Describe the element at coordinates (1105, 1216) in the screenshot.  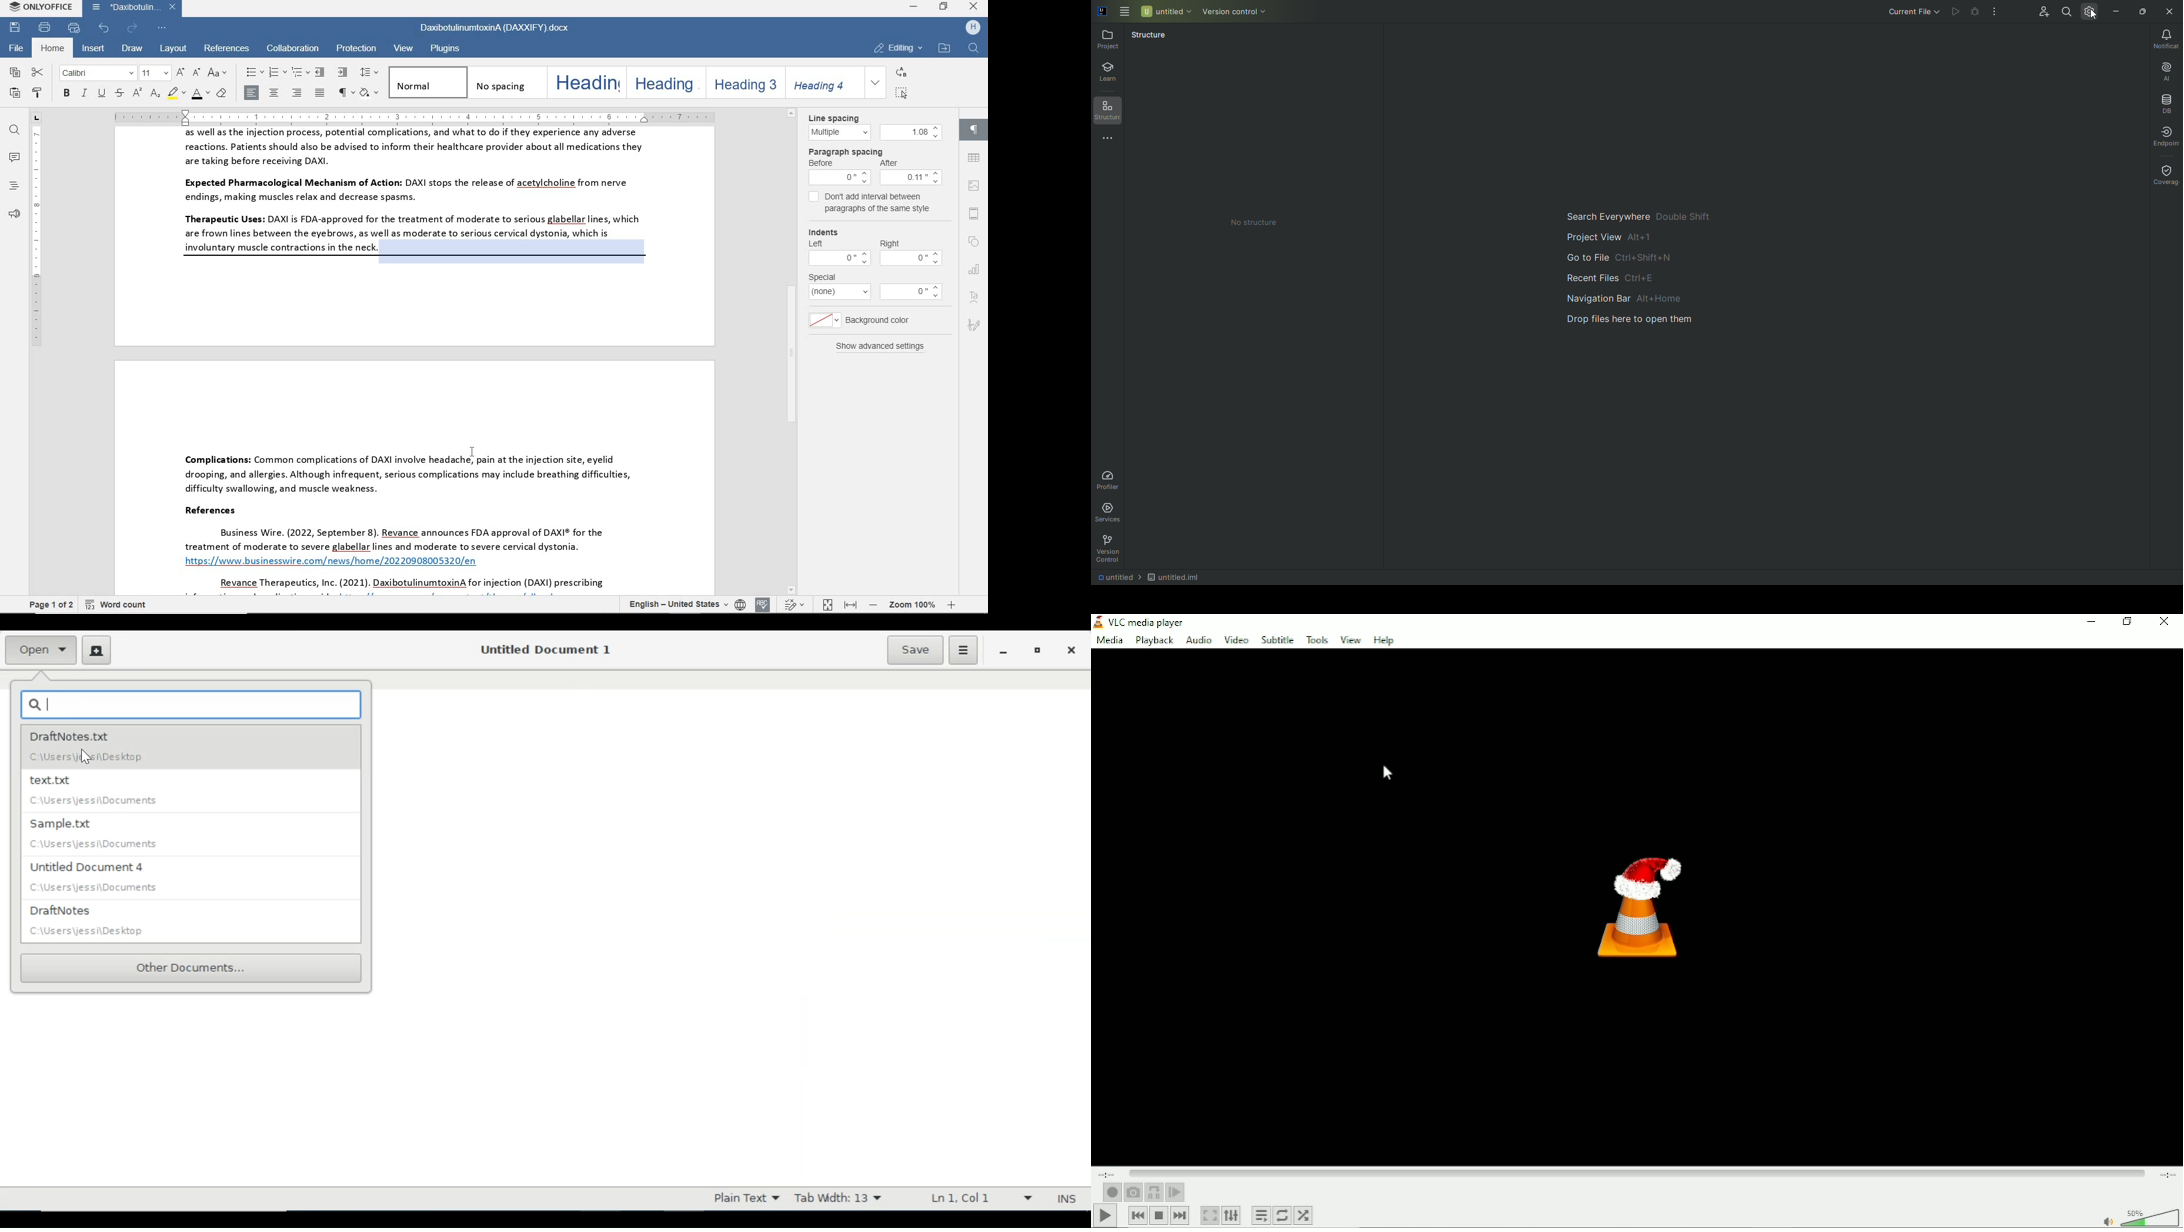
I see `Play` at that location.